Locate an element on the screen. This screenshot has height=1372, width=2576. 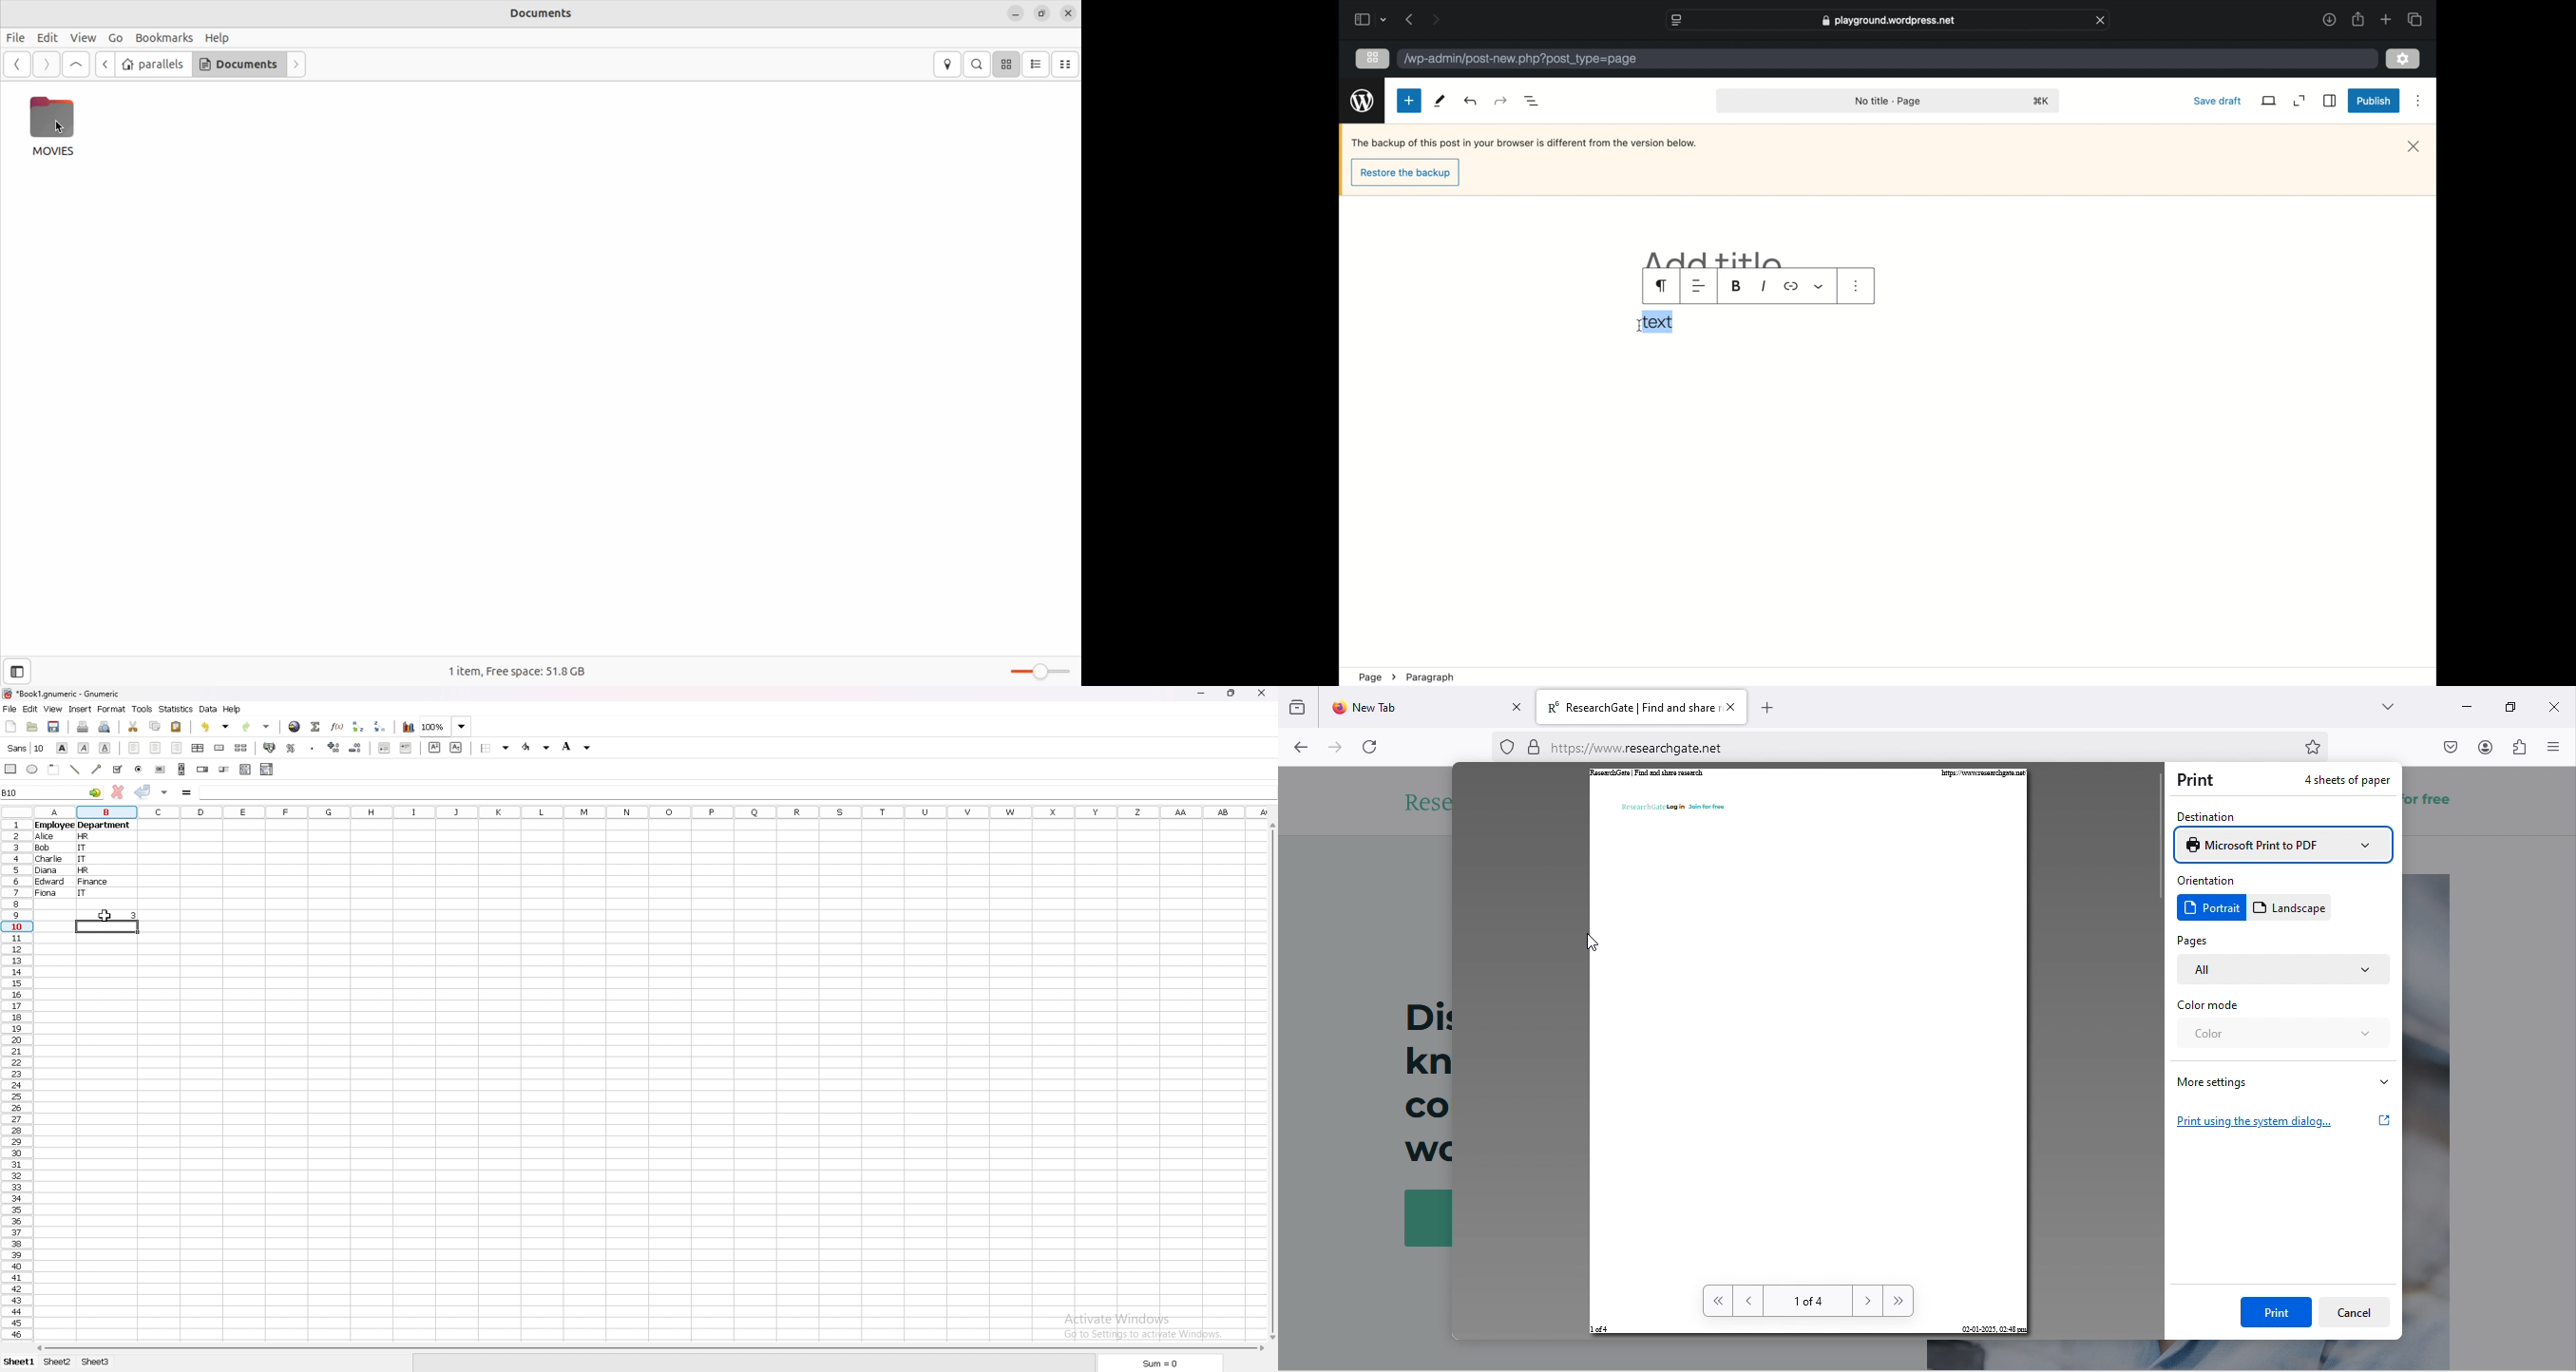
sidebar is located at coordinates (2331, 101).